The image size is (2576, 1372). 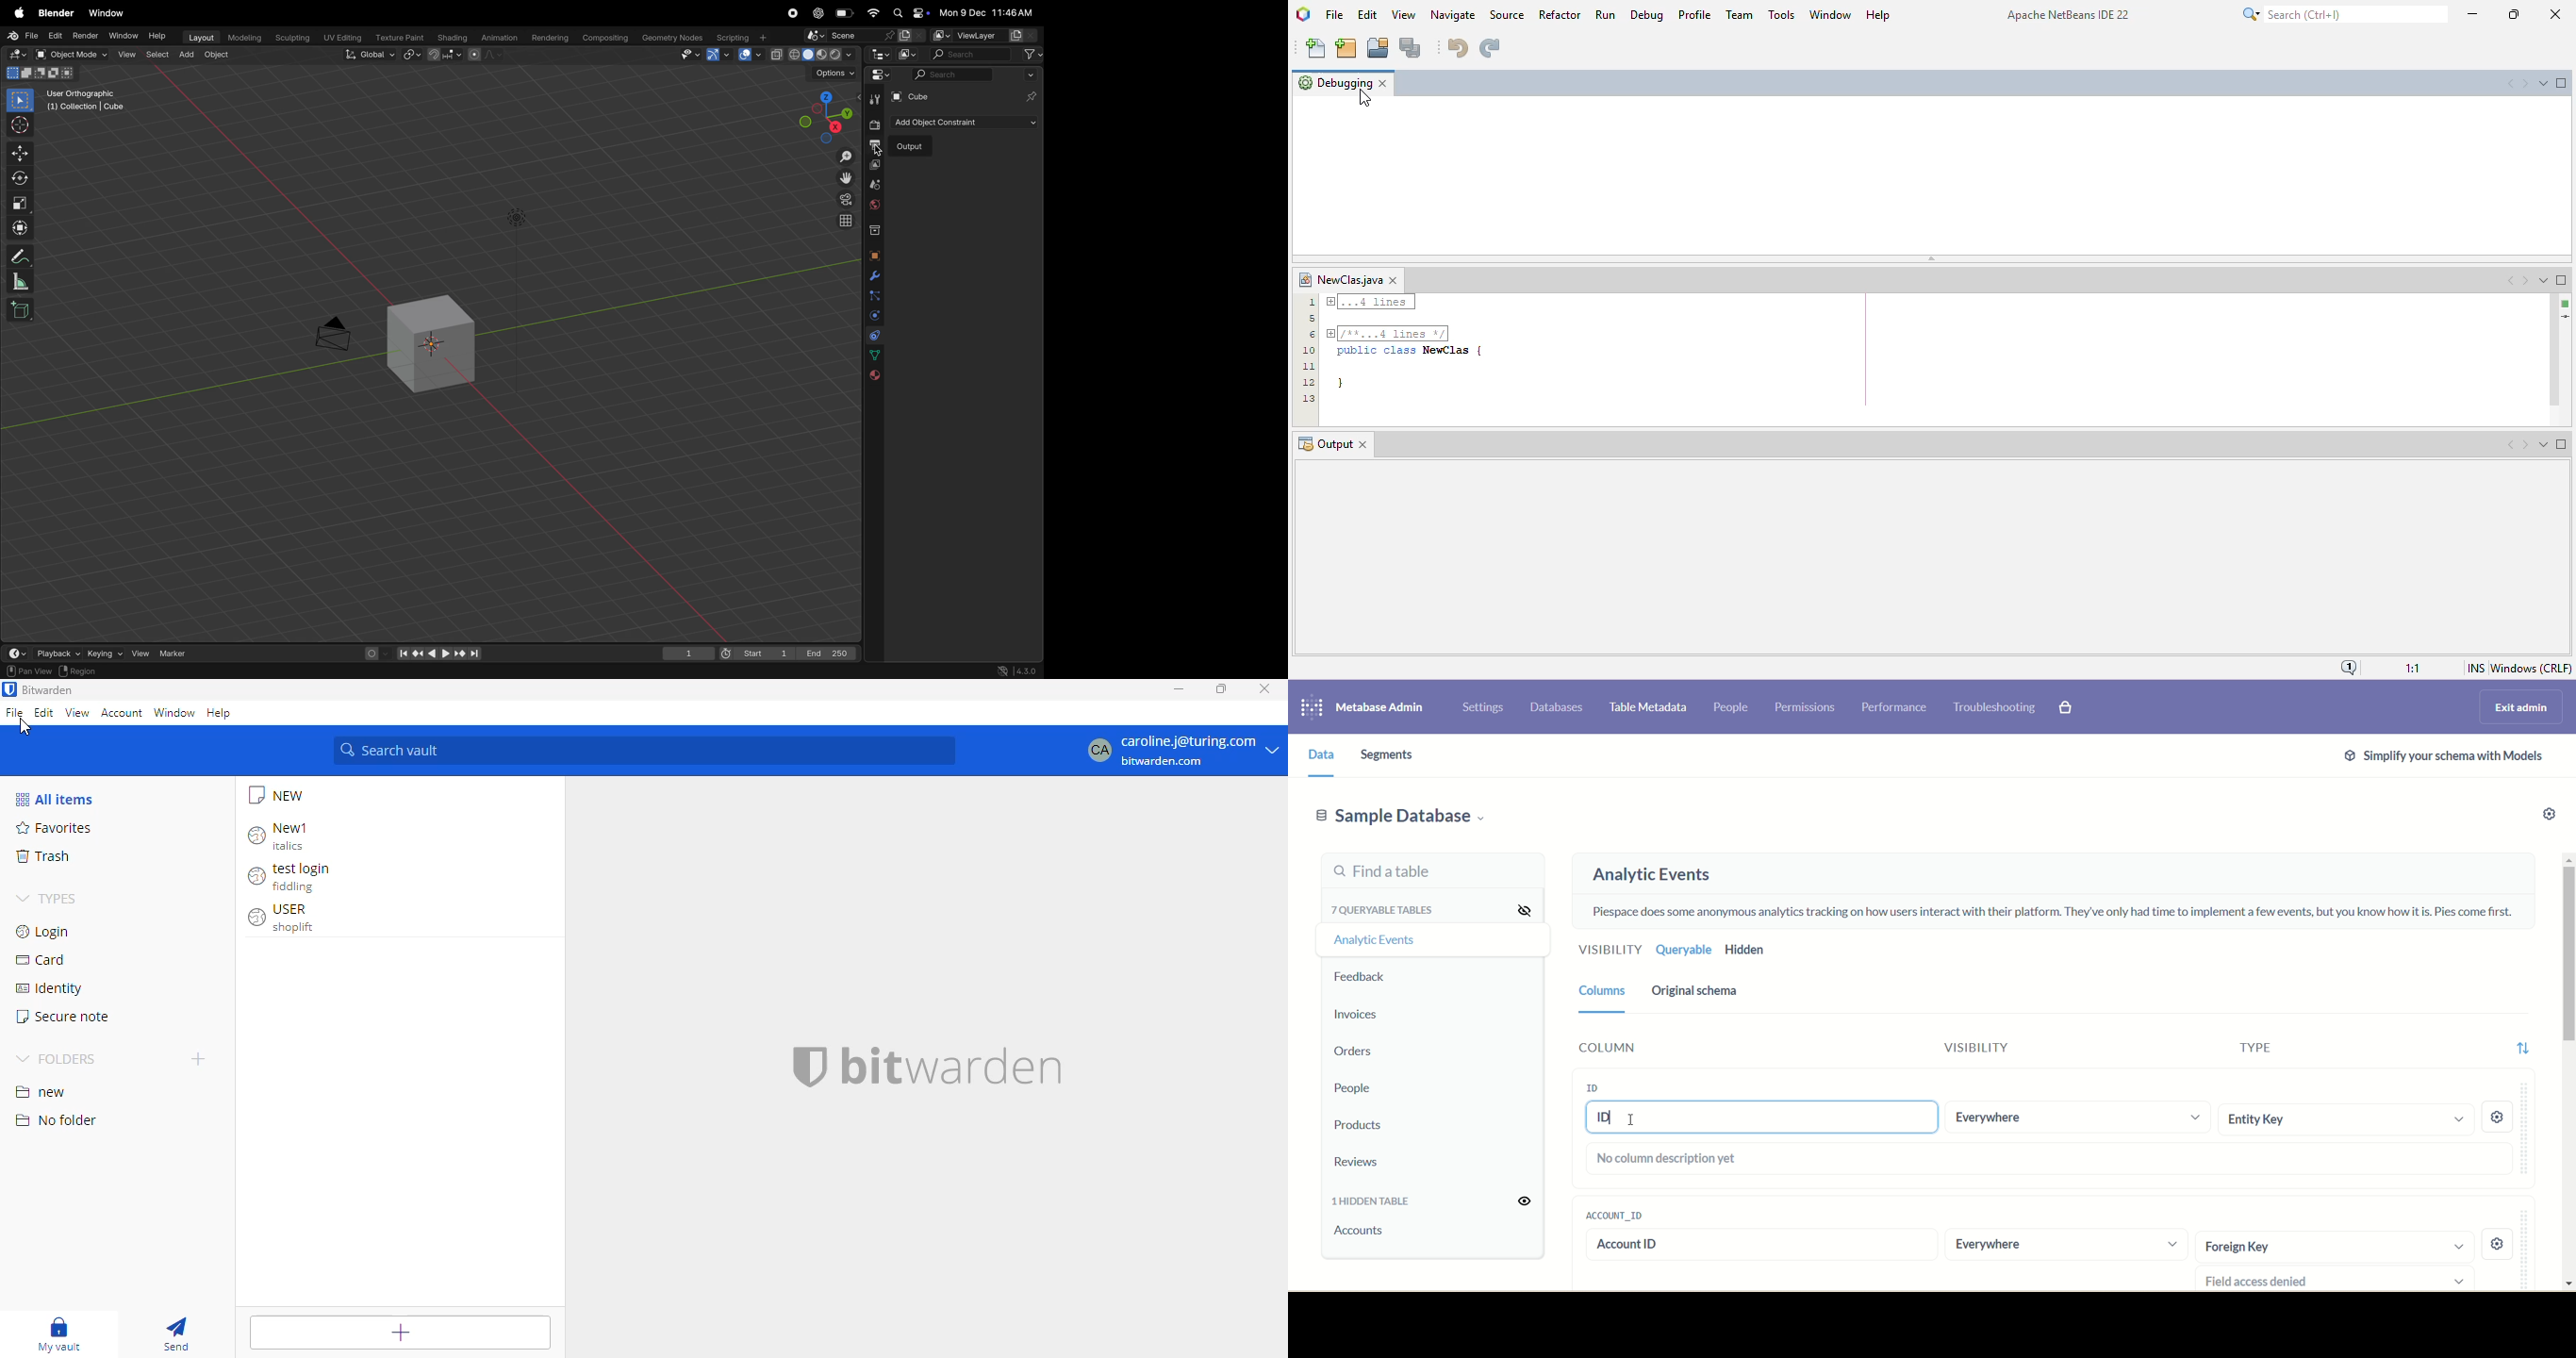 What do you see at coordinates (863, 36) in the screenshot?
I see `scene` at bounding box center [863, 36].